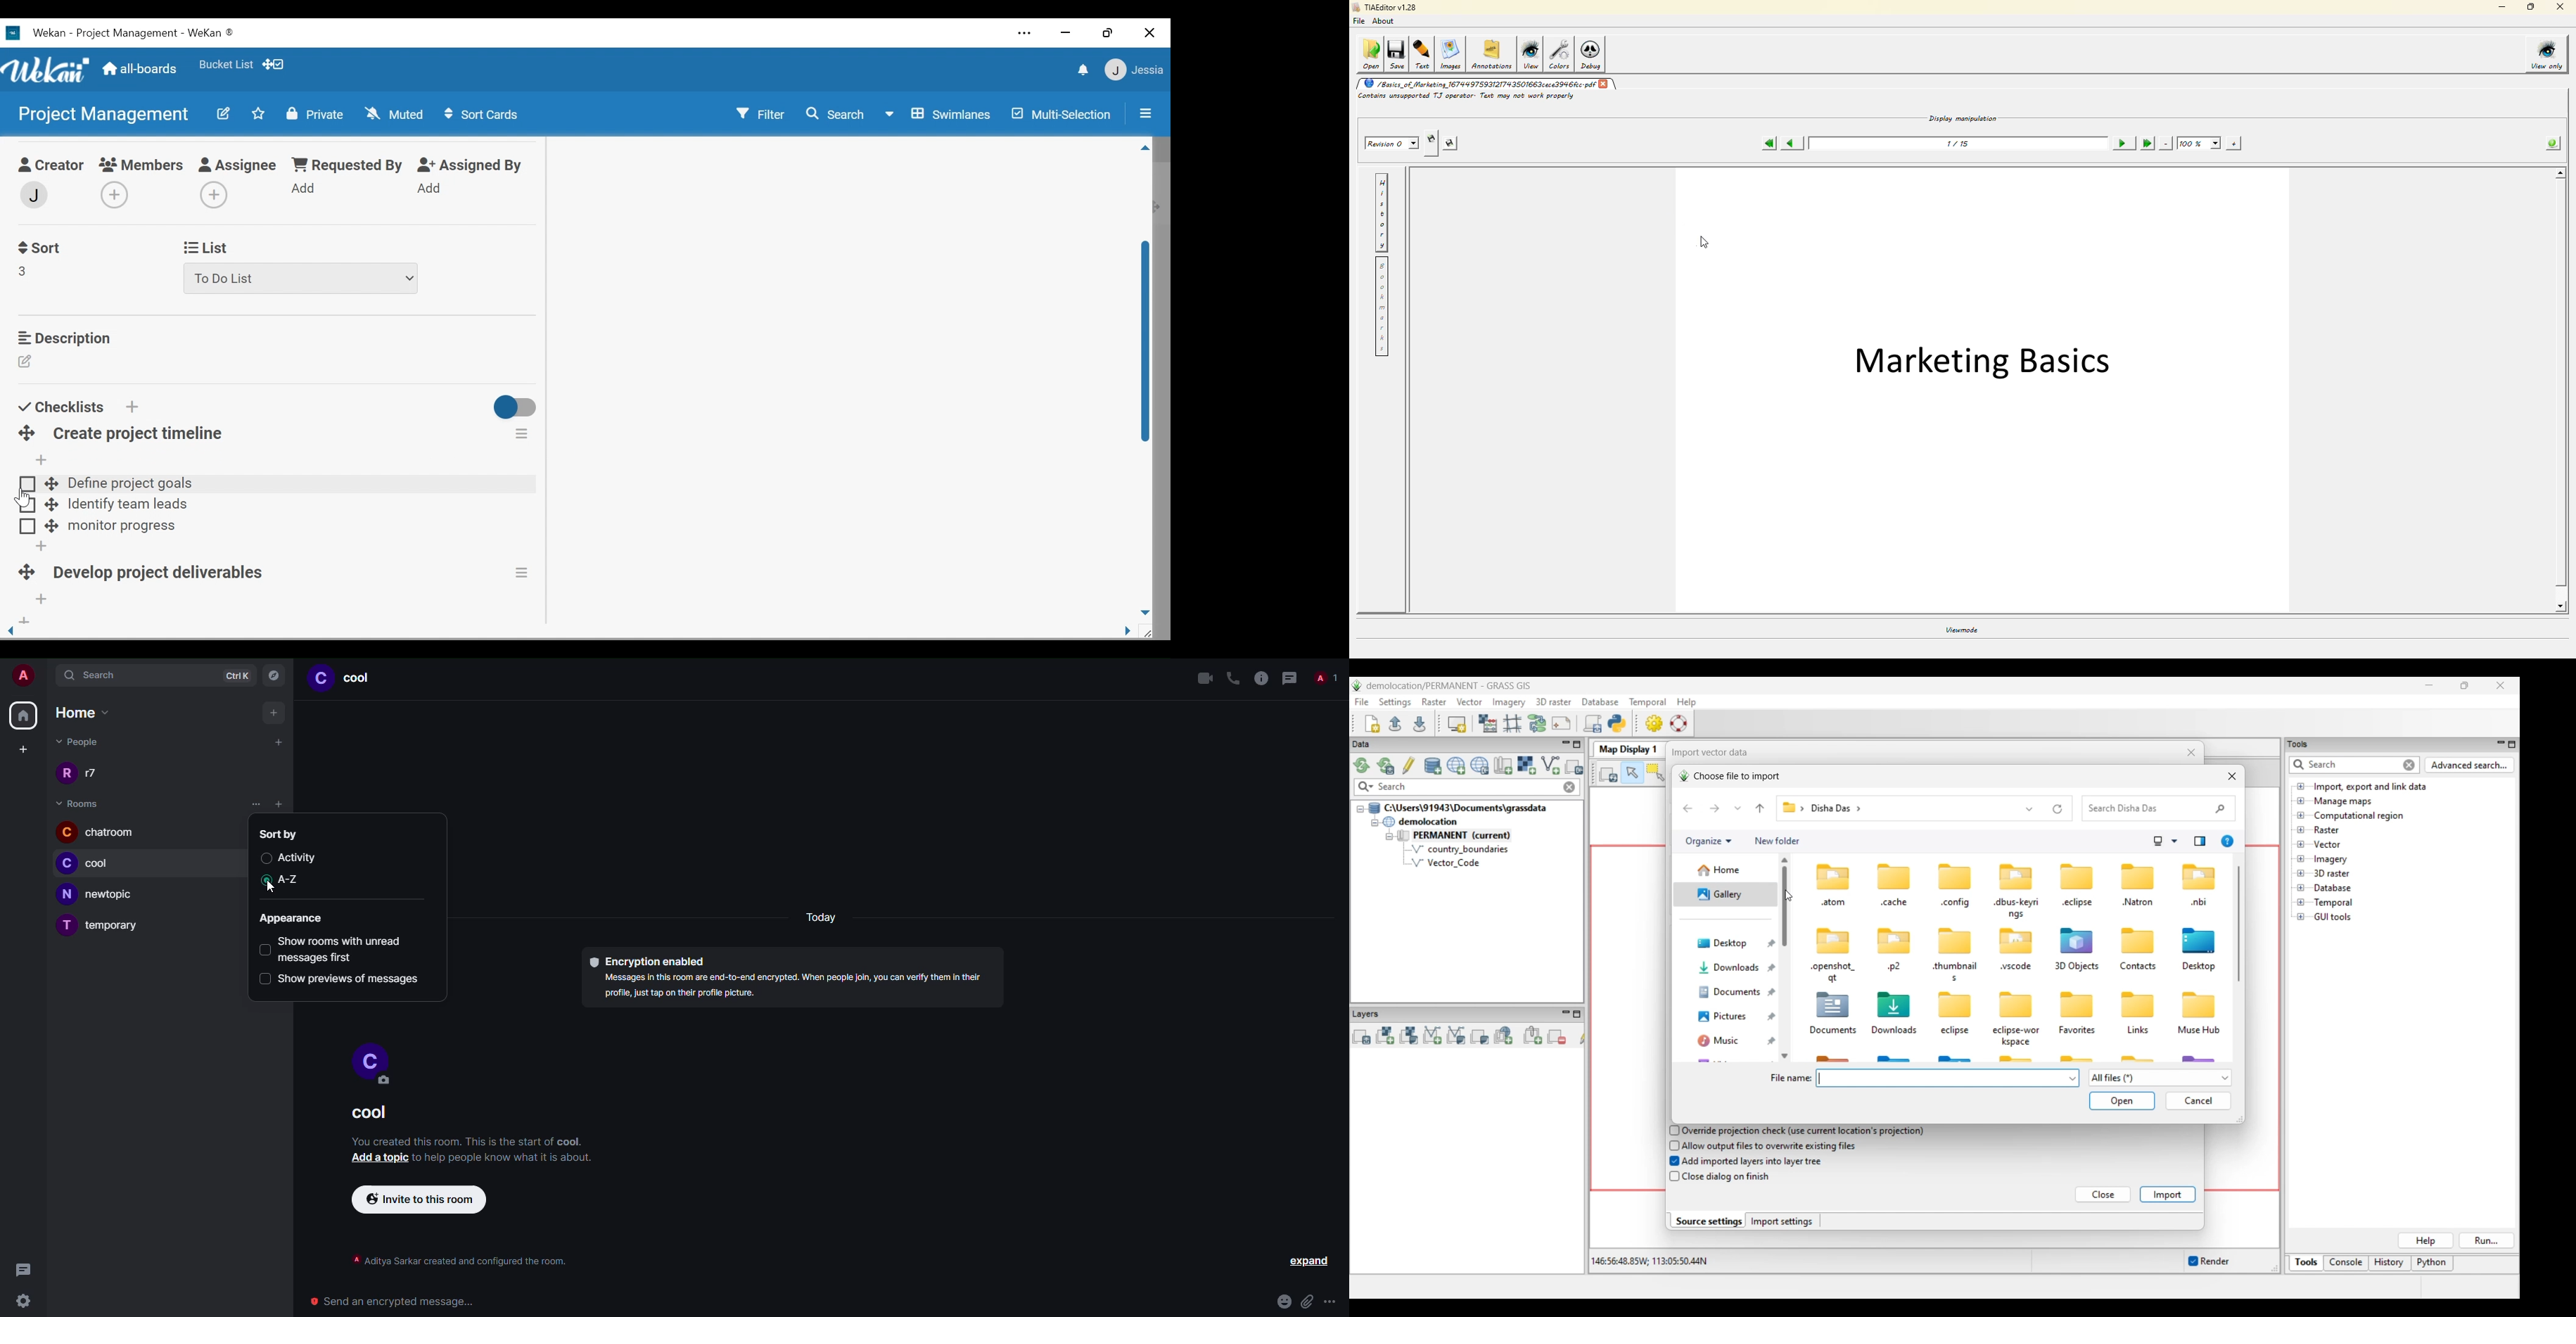 The image size is (2576, 1344). Describe the element at coordinates (293, 857) in the screenshot. I see `activity` at that location.